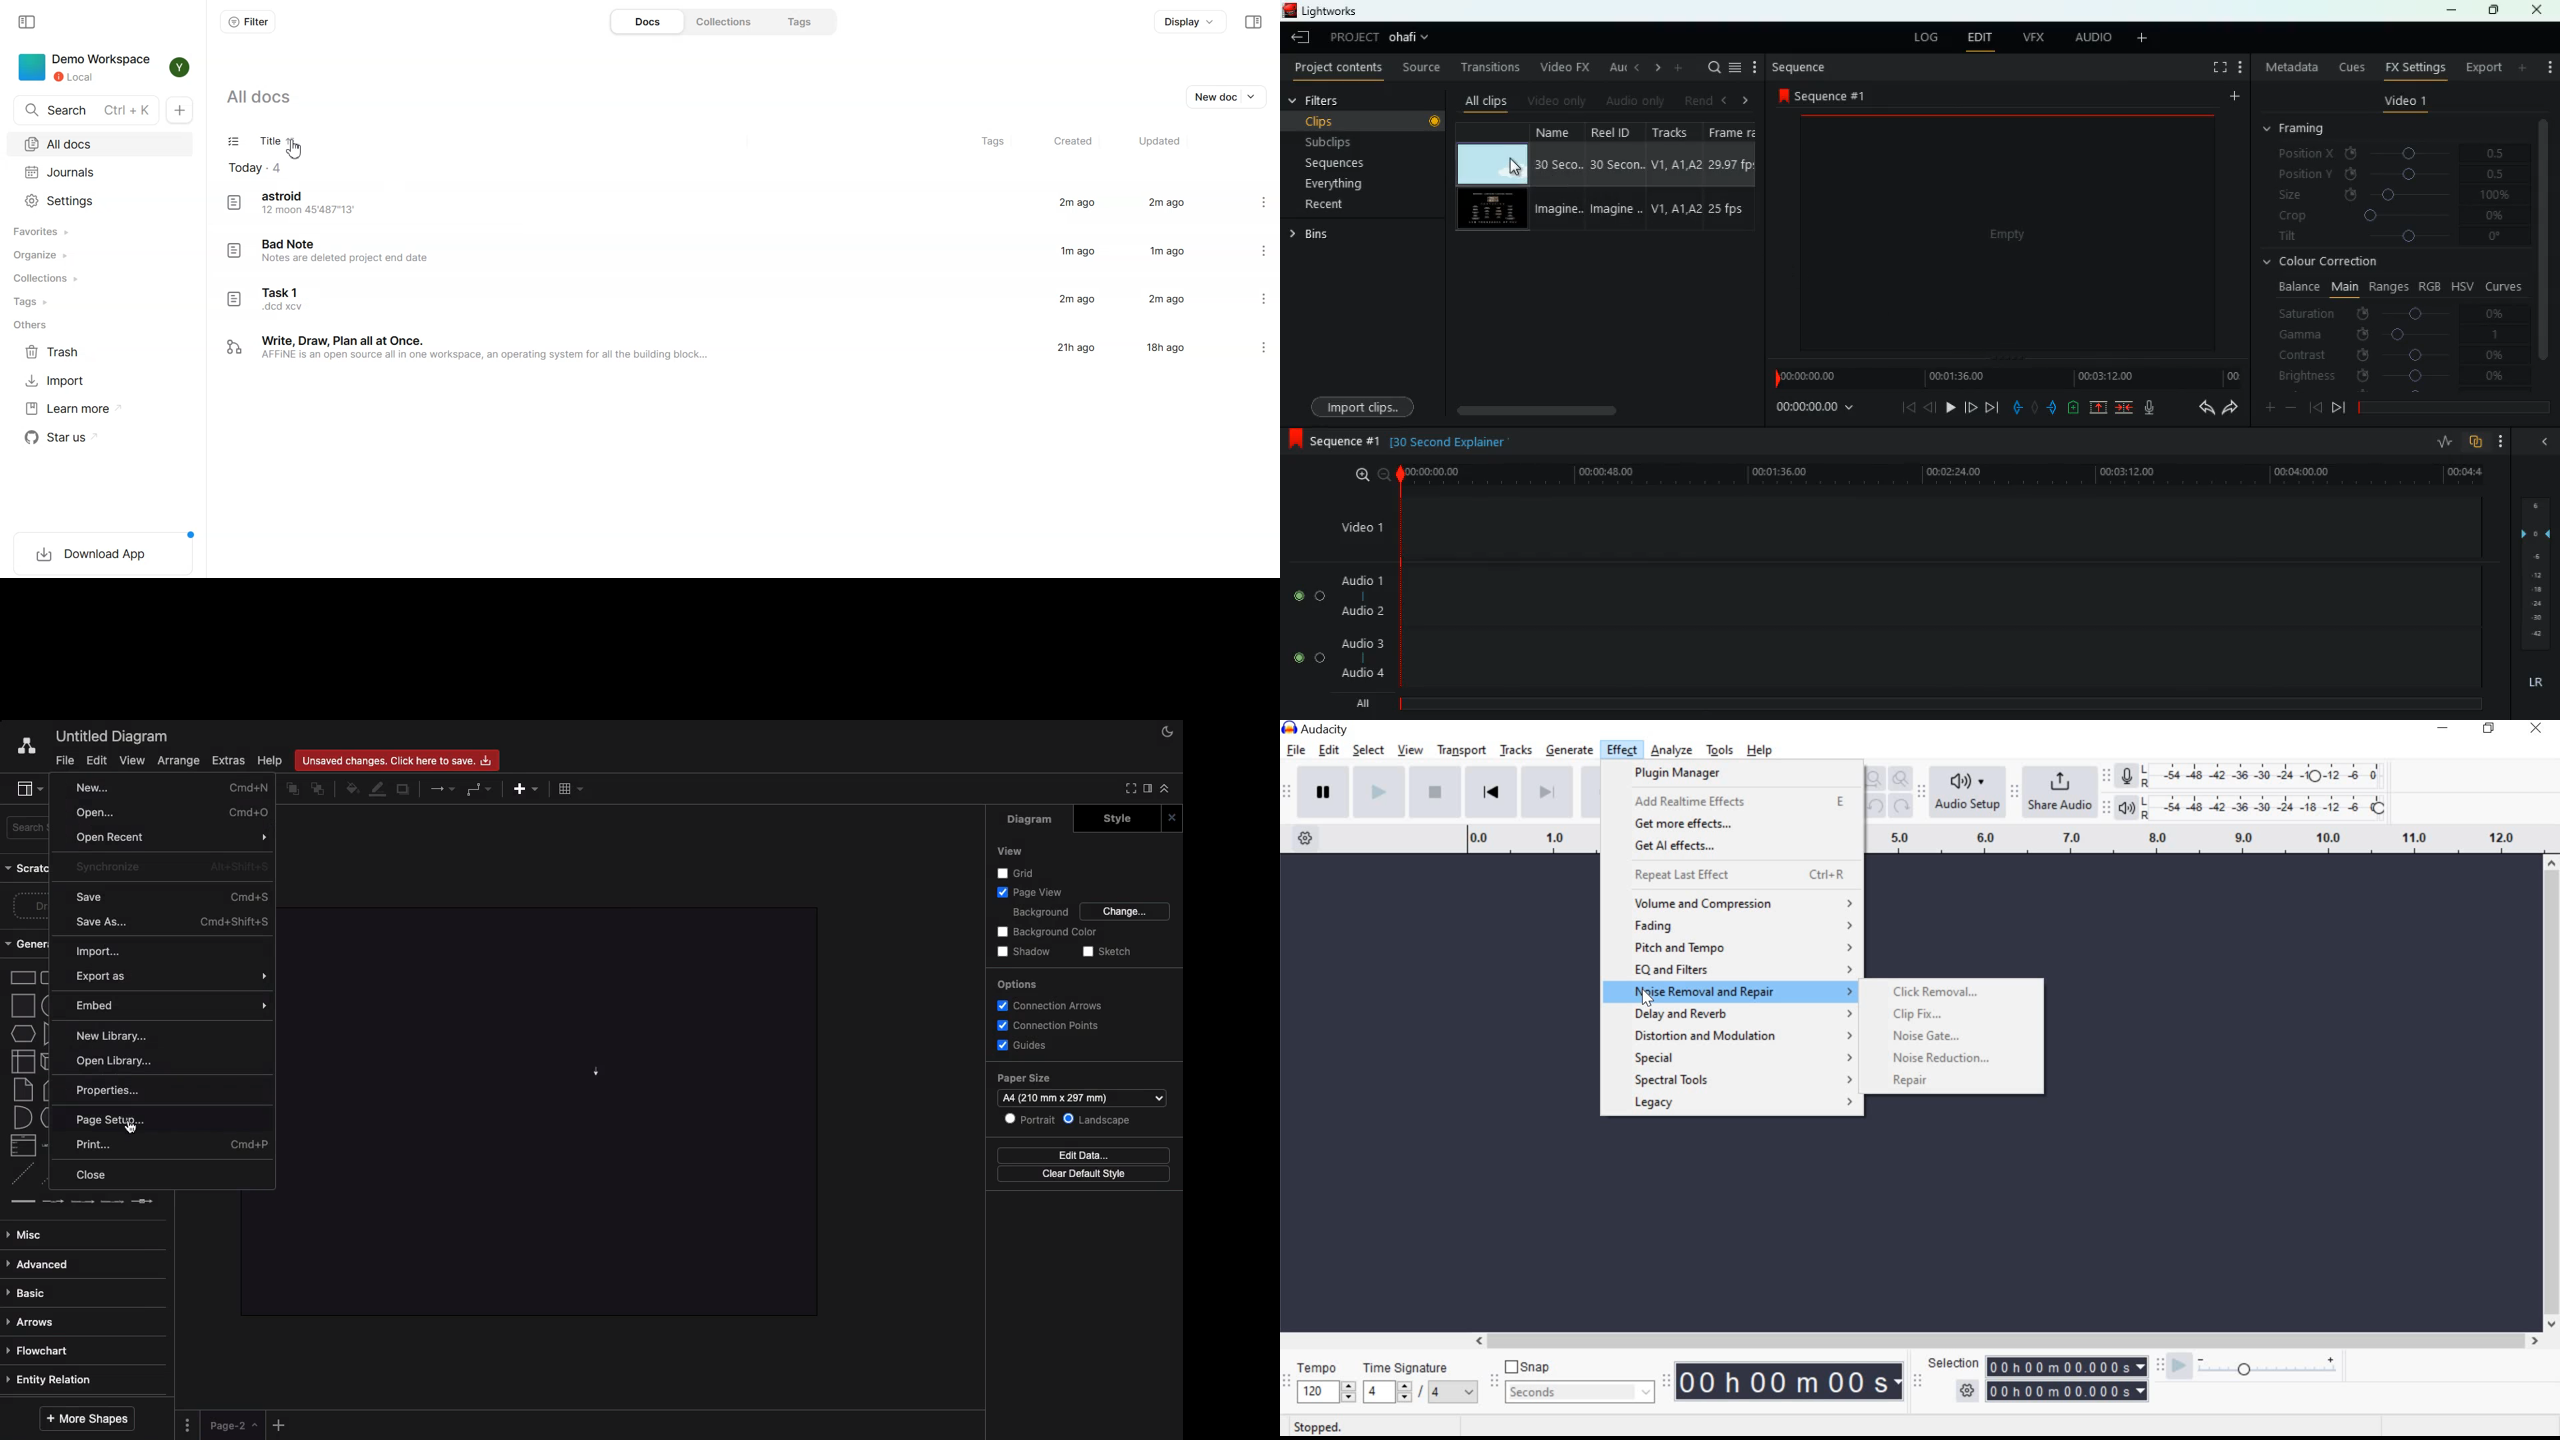 The image size is (2576, 1456). I want to click on fx settings, so click(2414, 66).